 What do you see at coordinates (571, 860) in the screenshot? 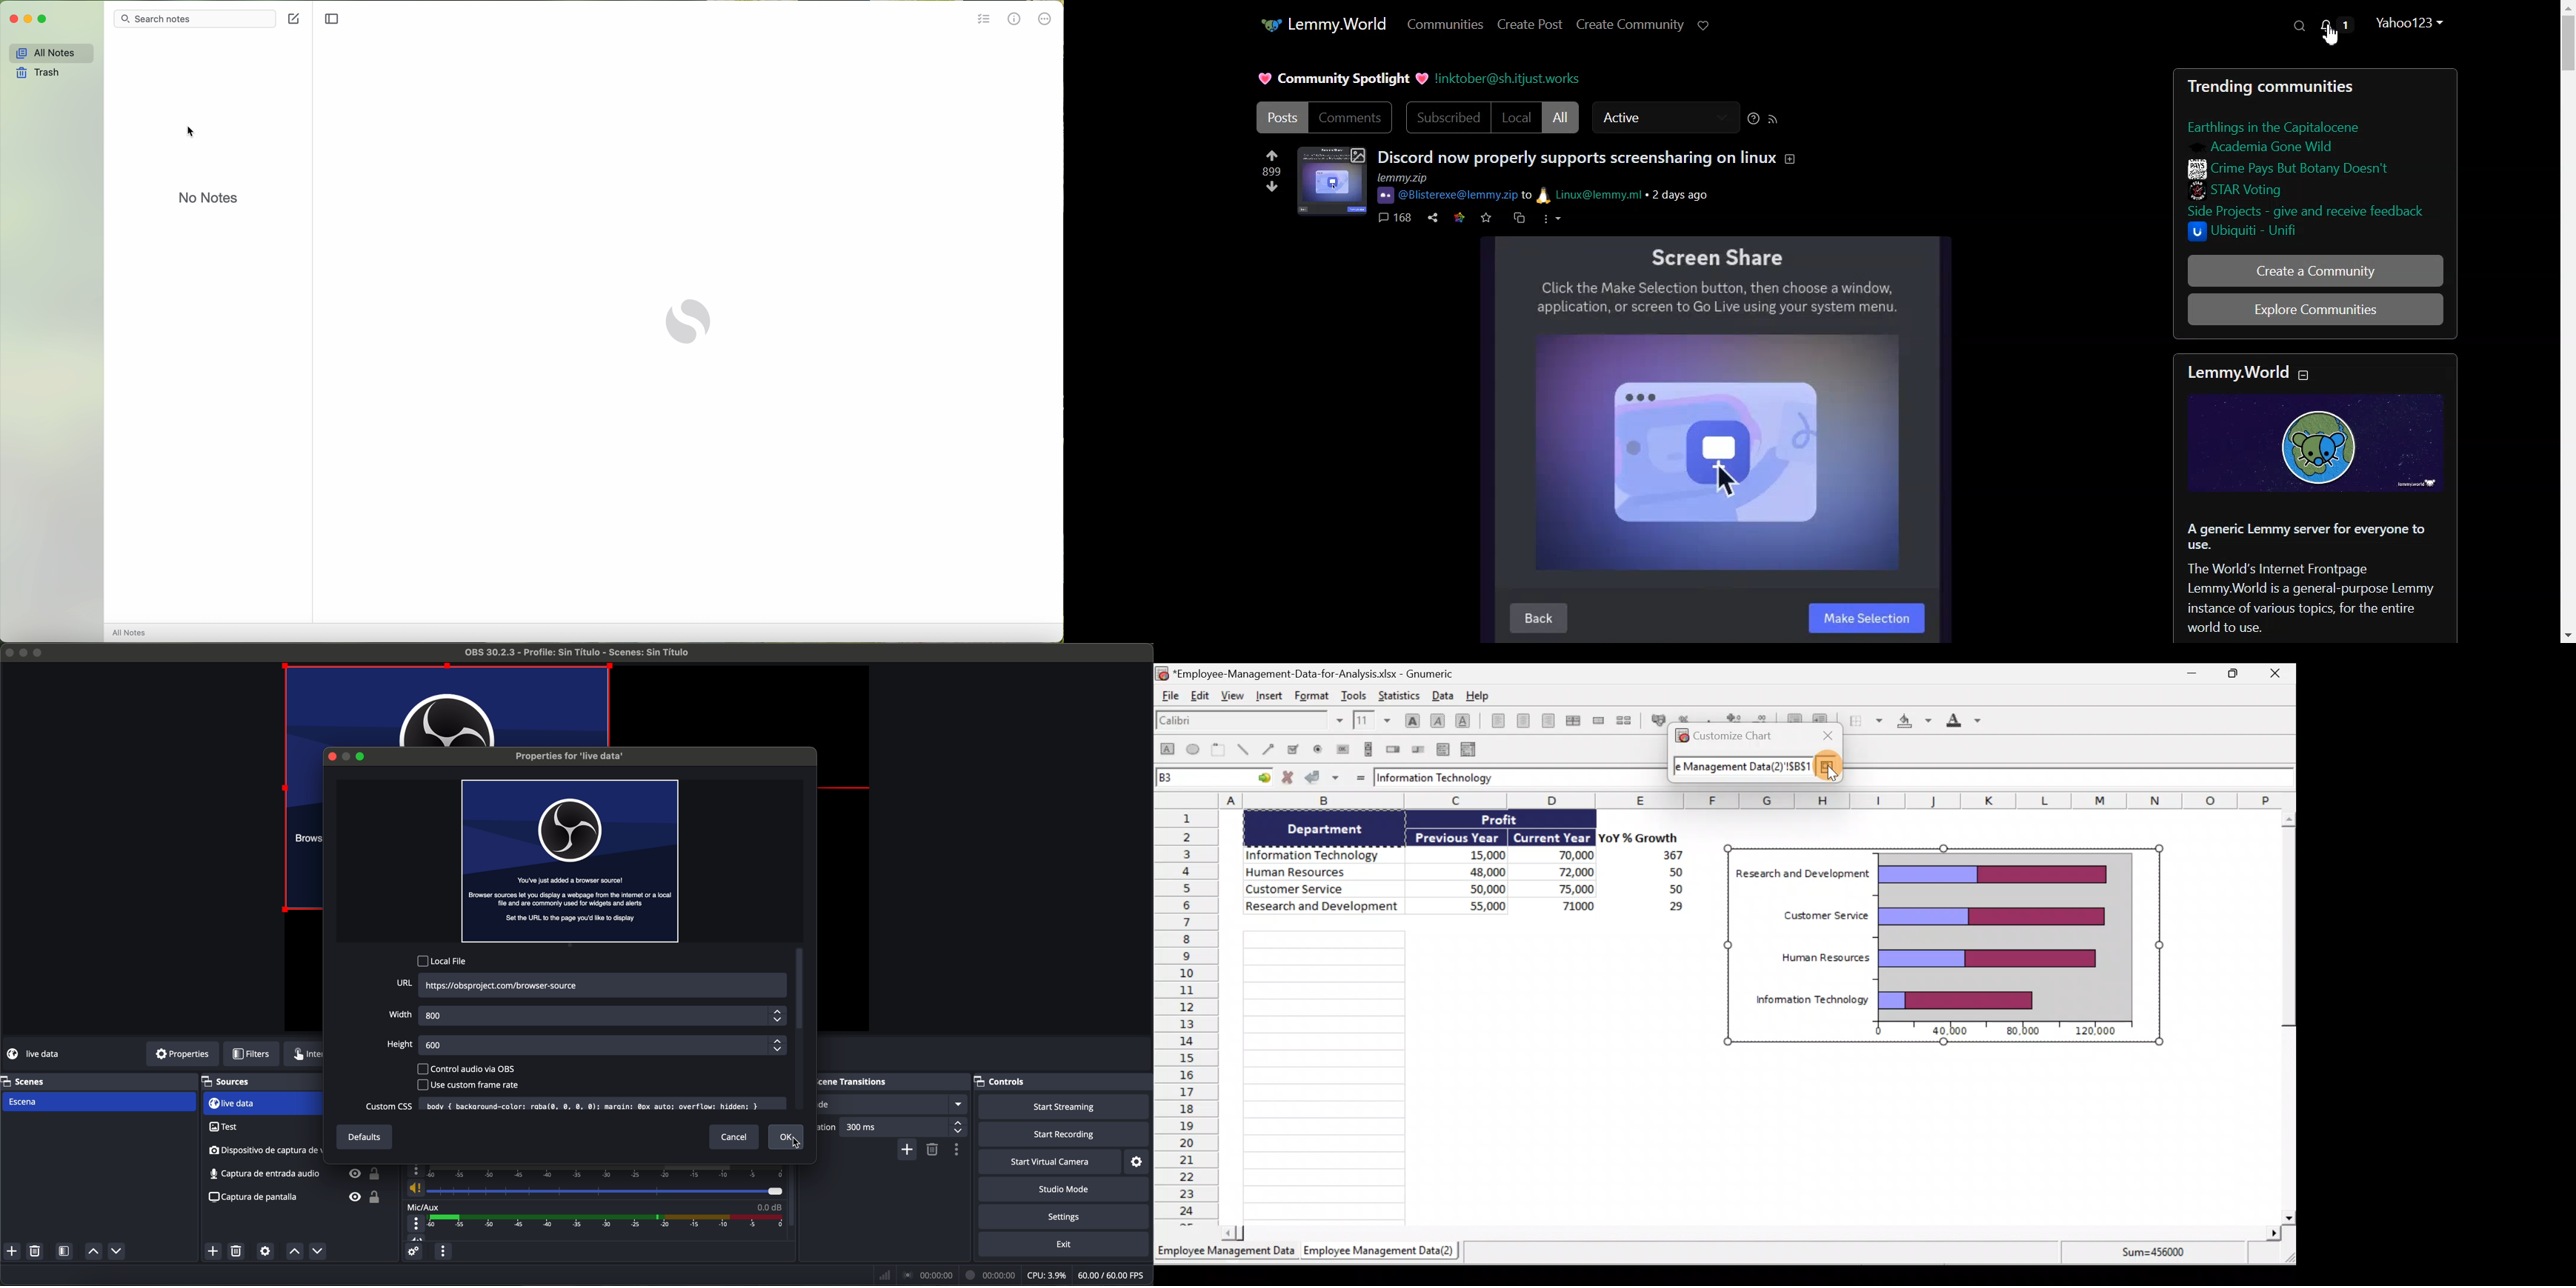
I see `image preview` at bounding box center [571, 860].